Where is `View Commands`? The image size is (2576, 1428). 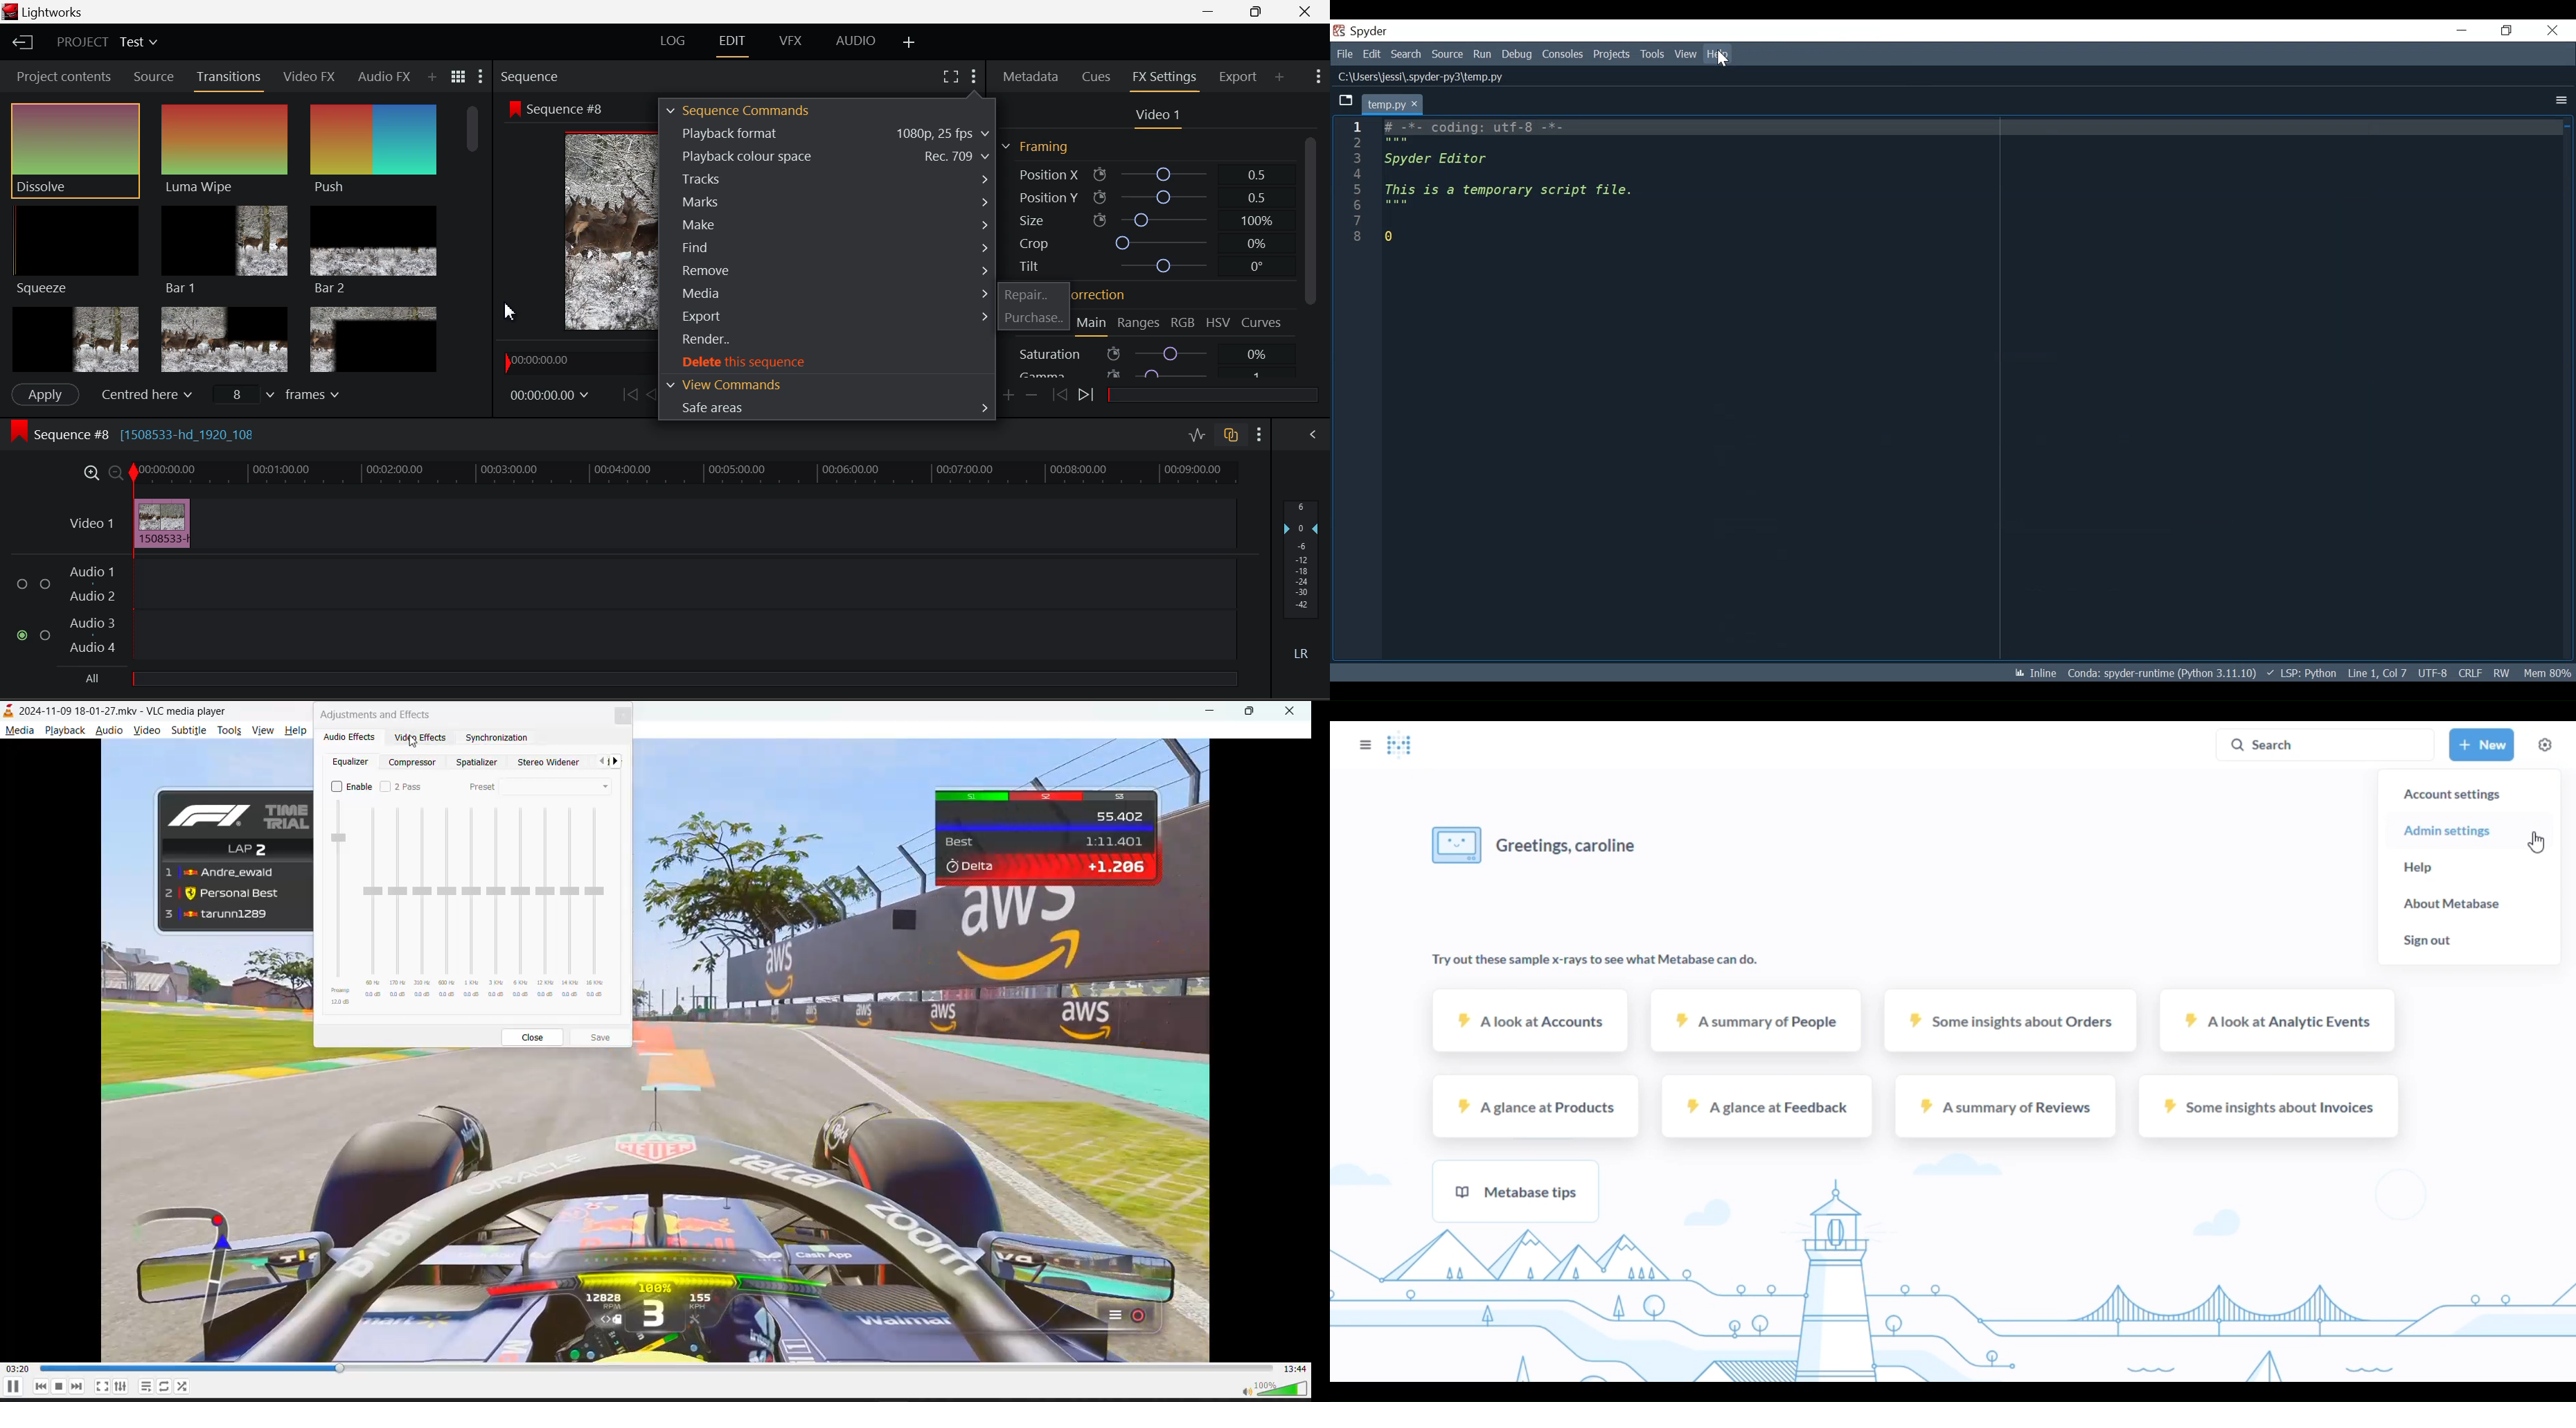 View Commands is located at coordinates (826, 384).